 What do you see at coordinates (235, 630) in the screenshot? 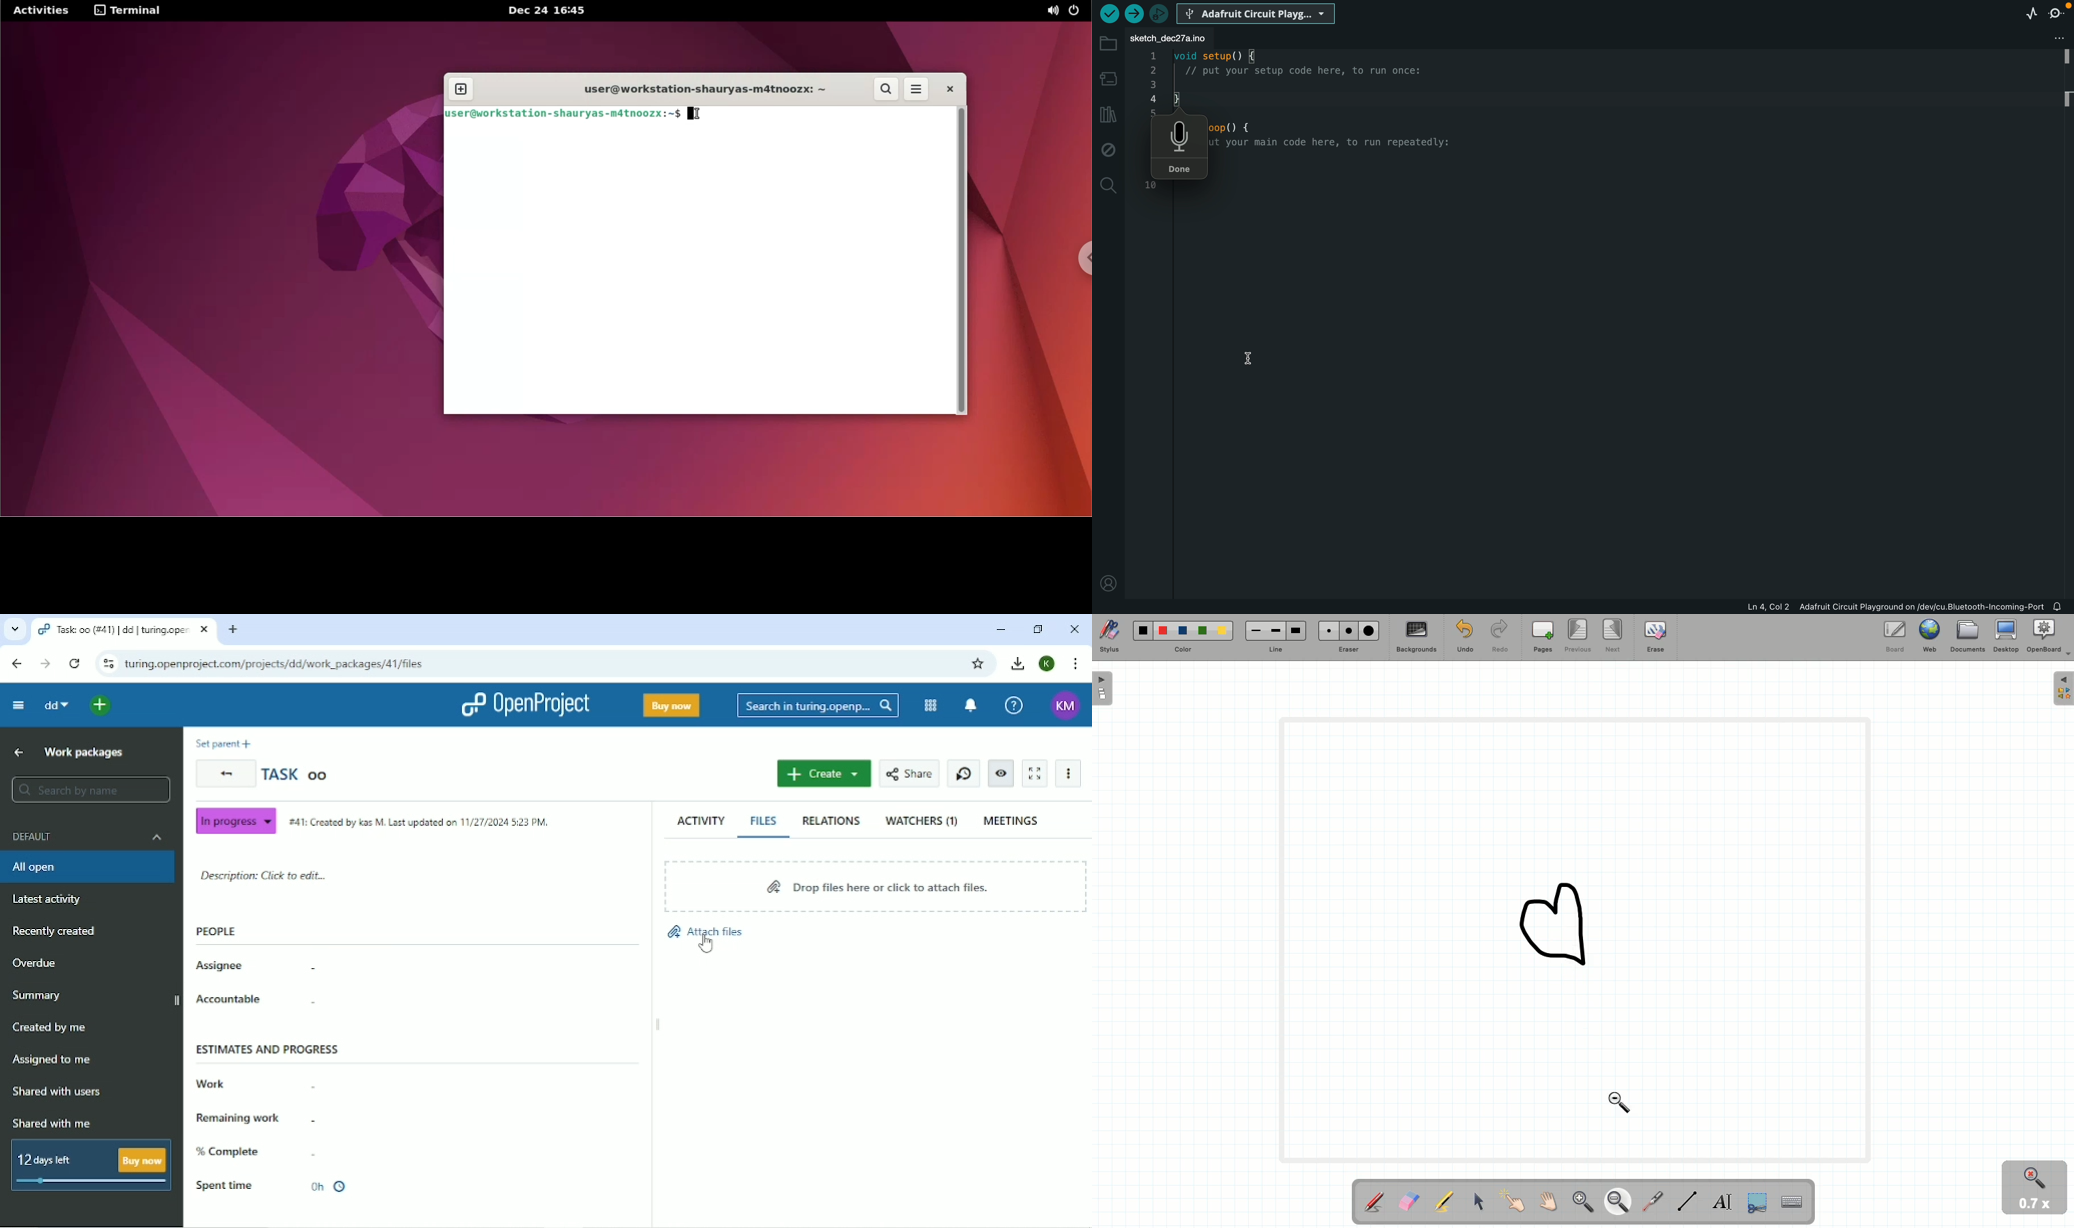
I see `New tab` at bounding box center [235, 630].